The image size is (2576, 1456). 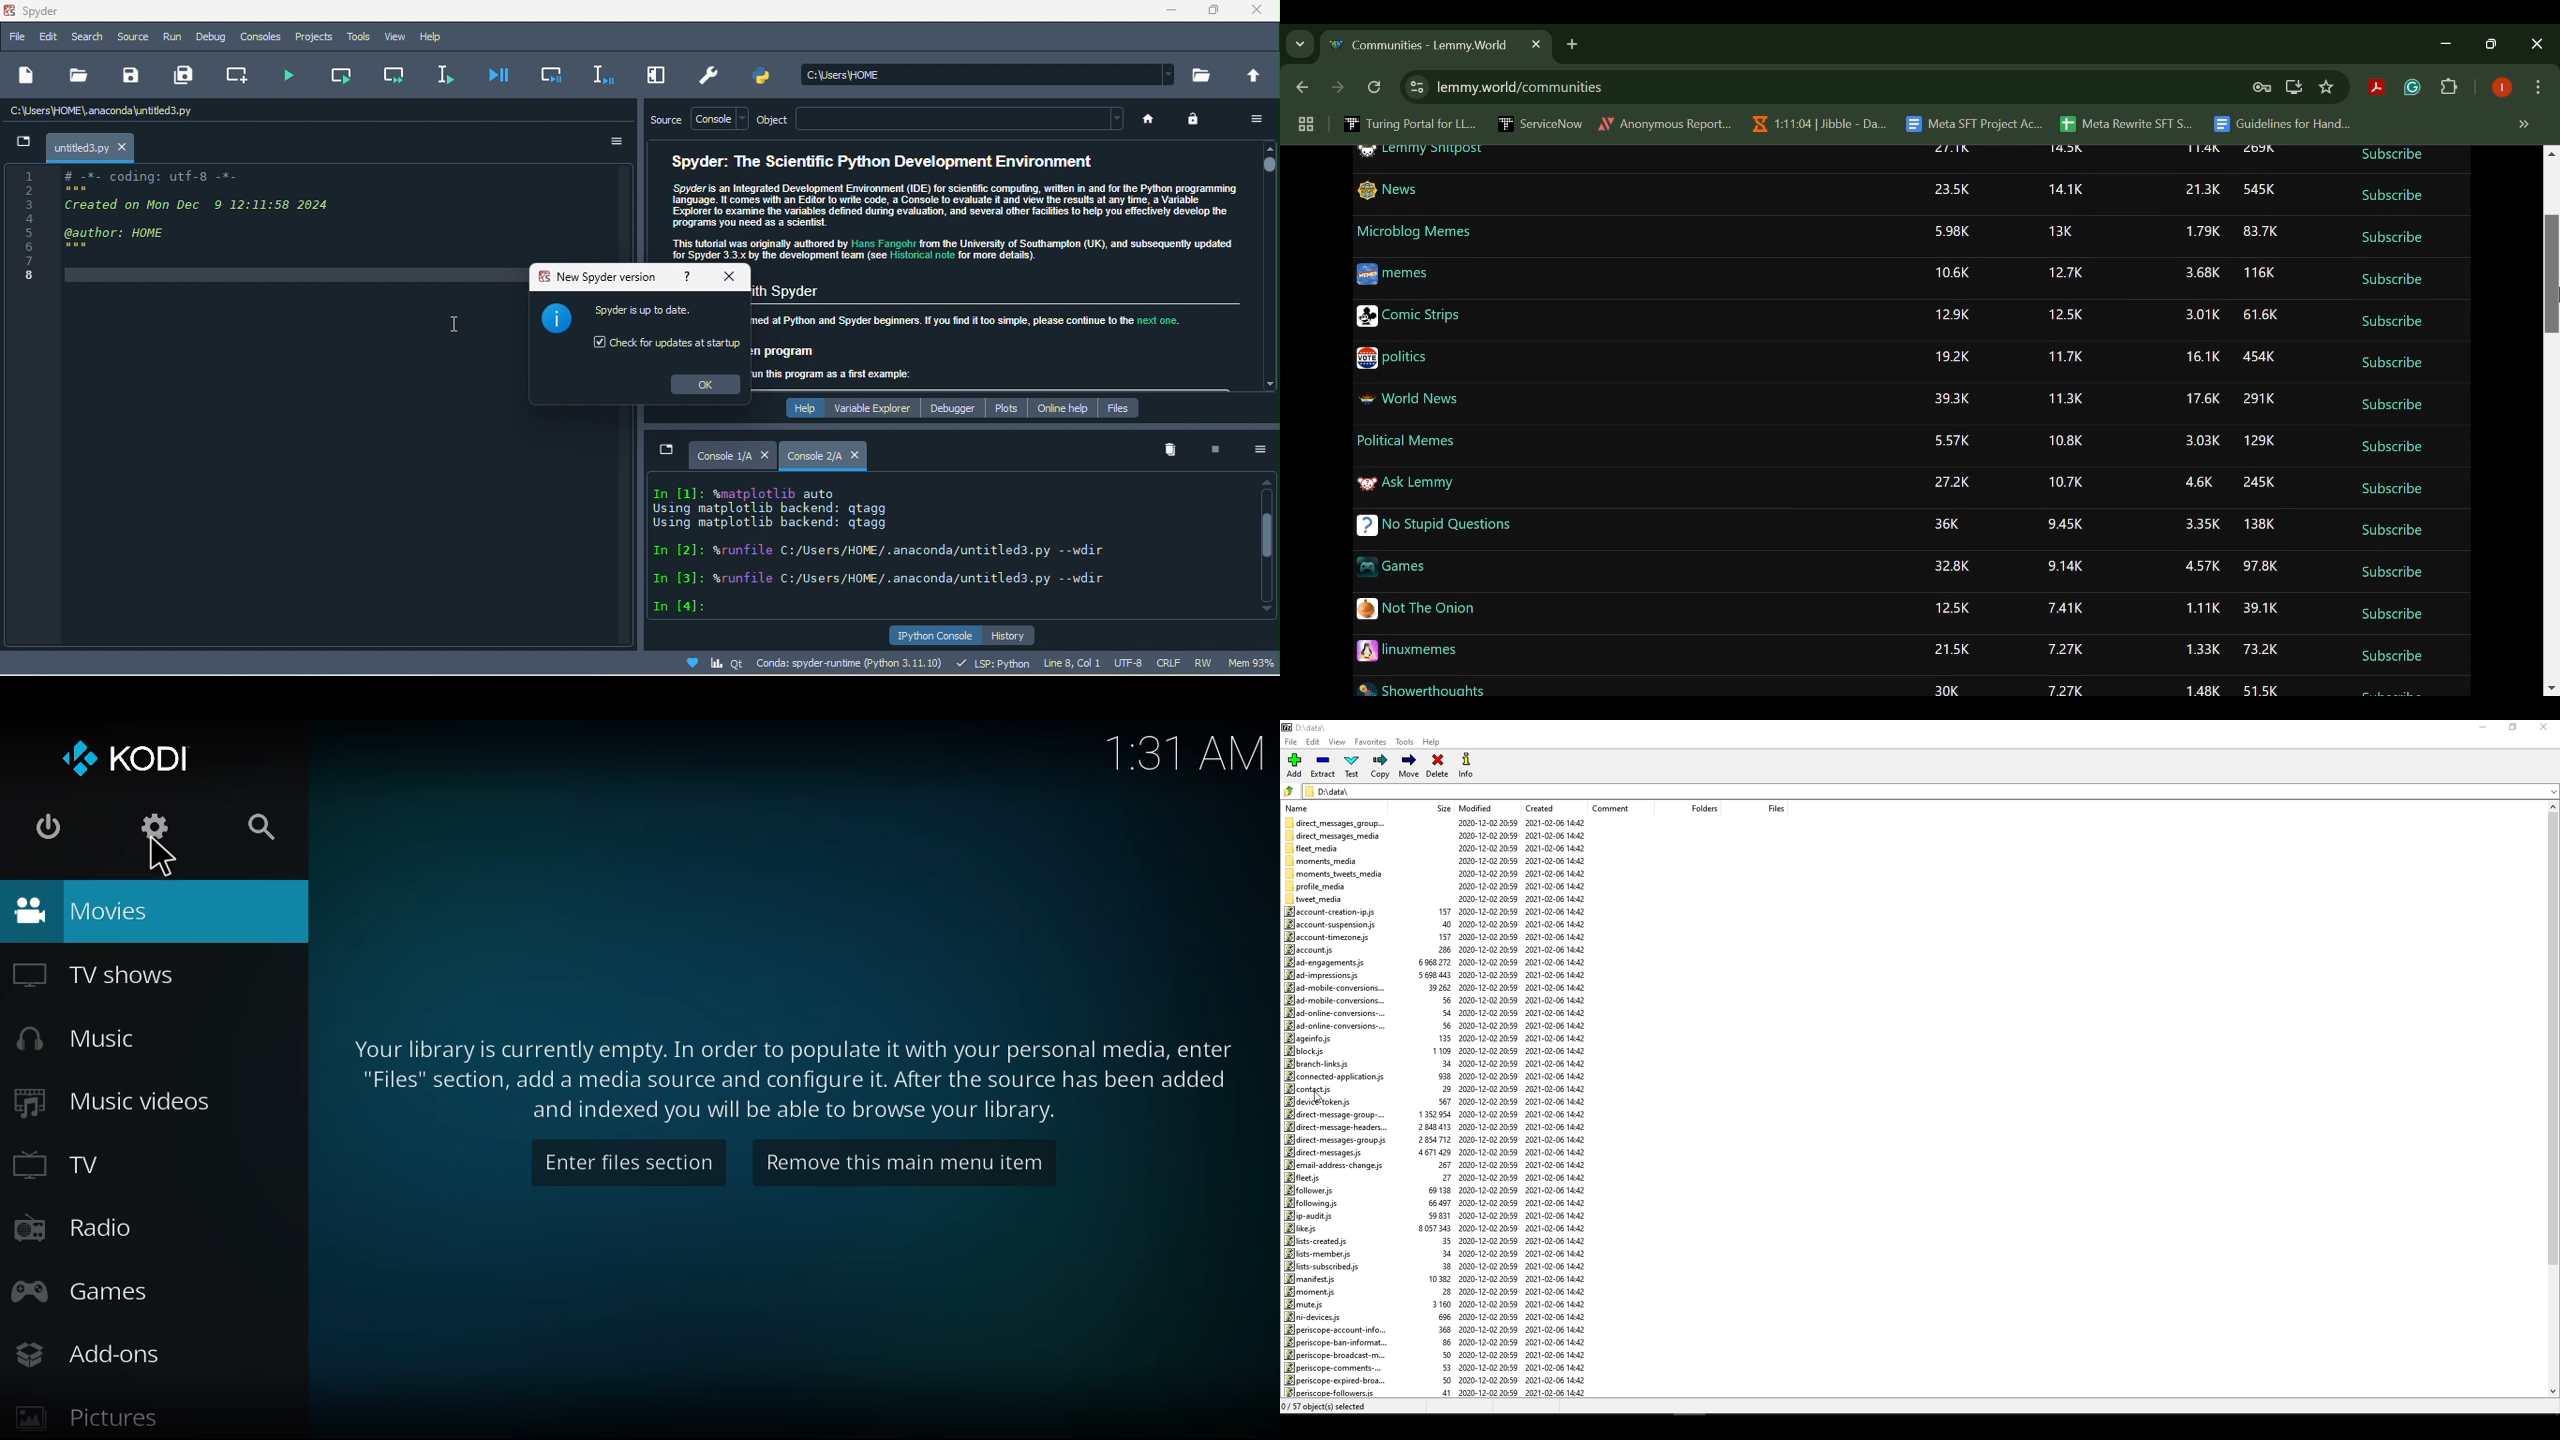 What do you see at coordinates (2062, 521) in the screenshot?
I see `9.45K` at bounding box center [2062, 521].